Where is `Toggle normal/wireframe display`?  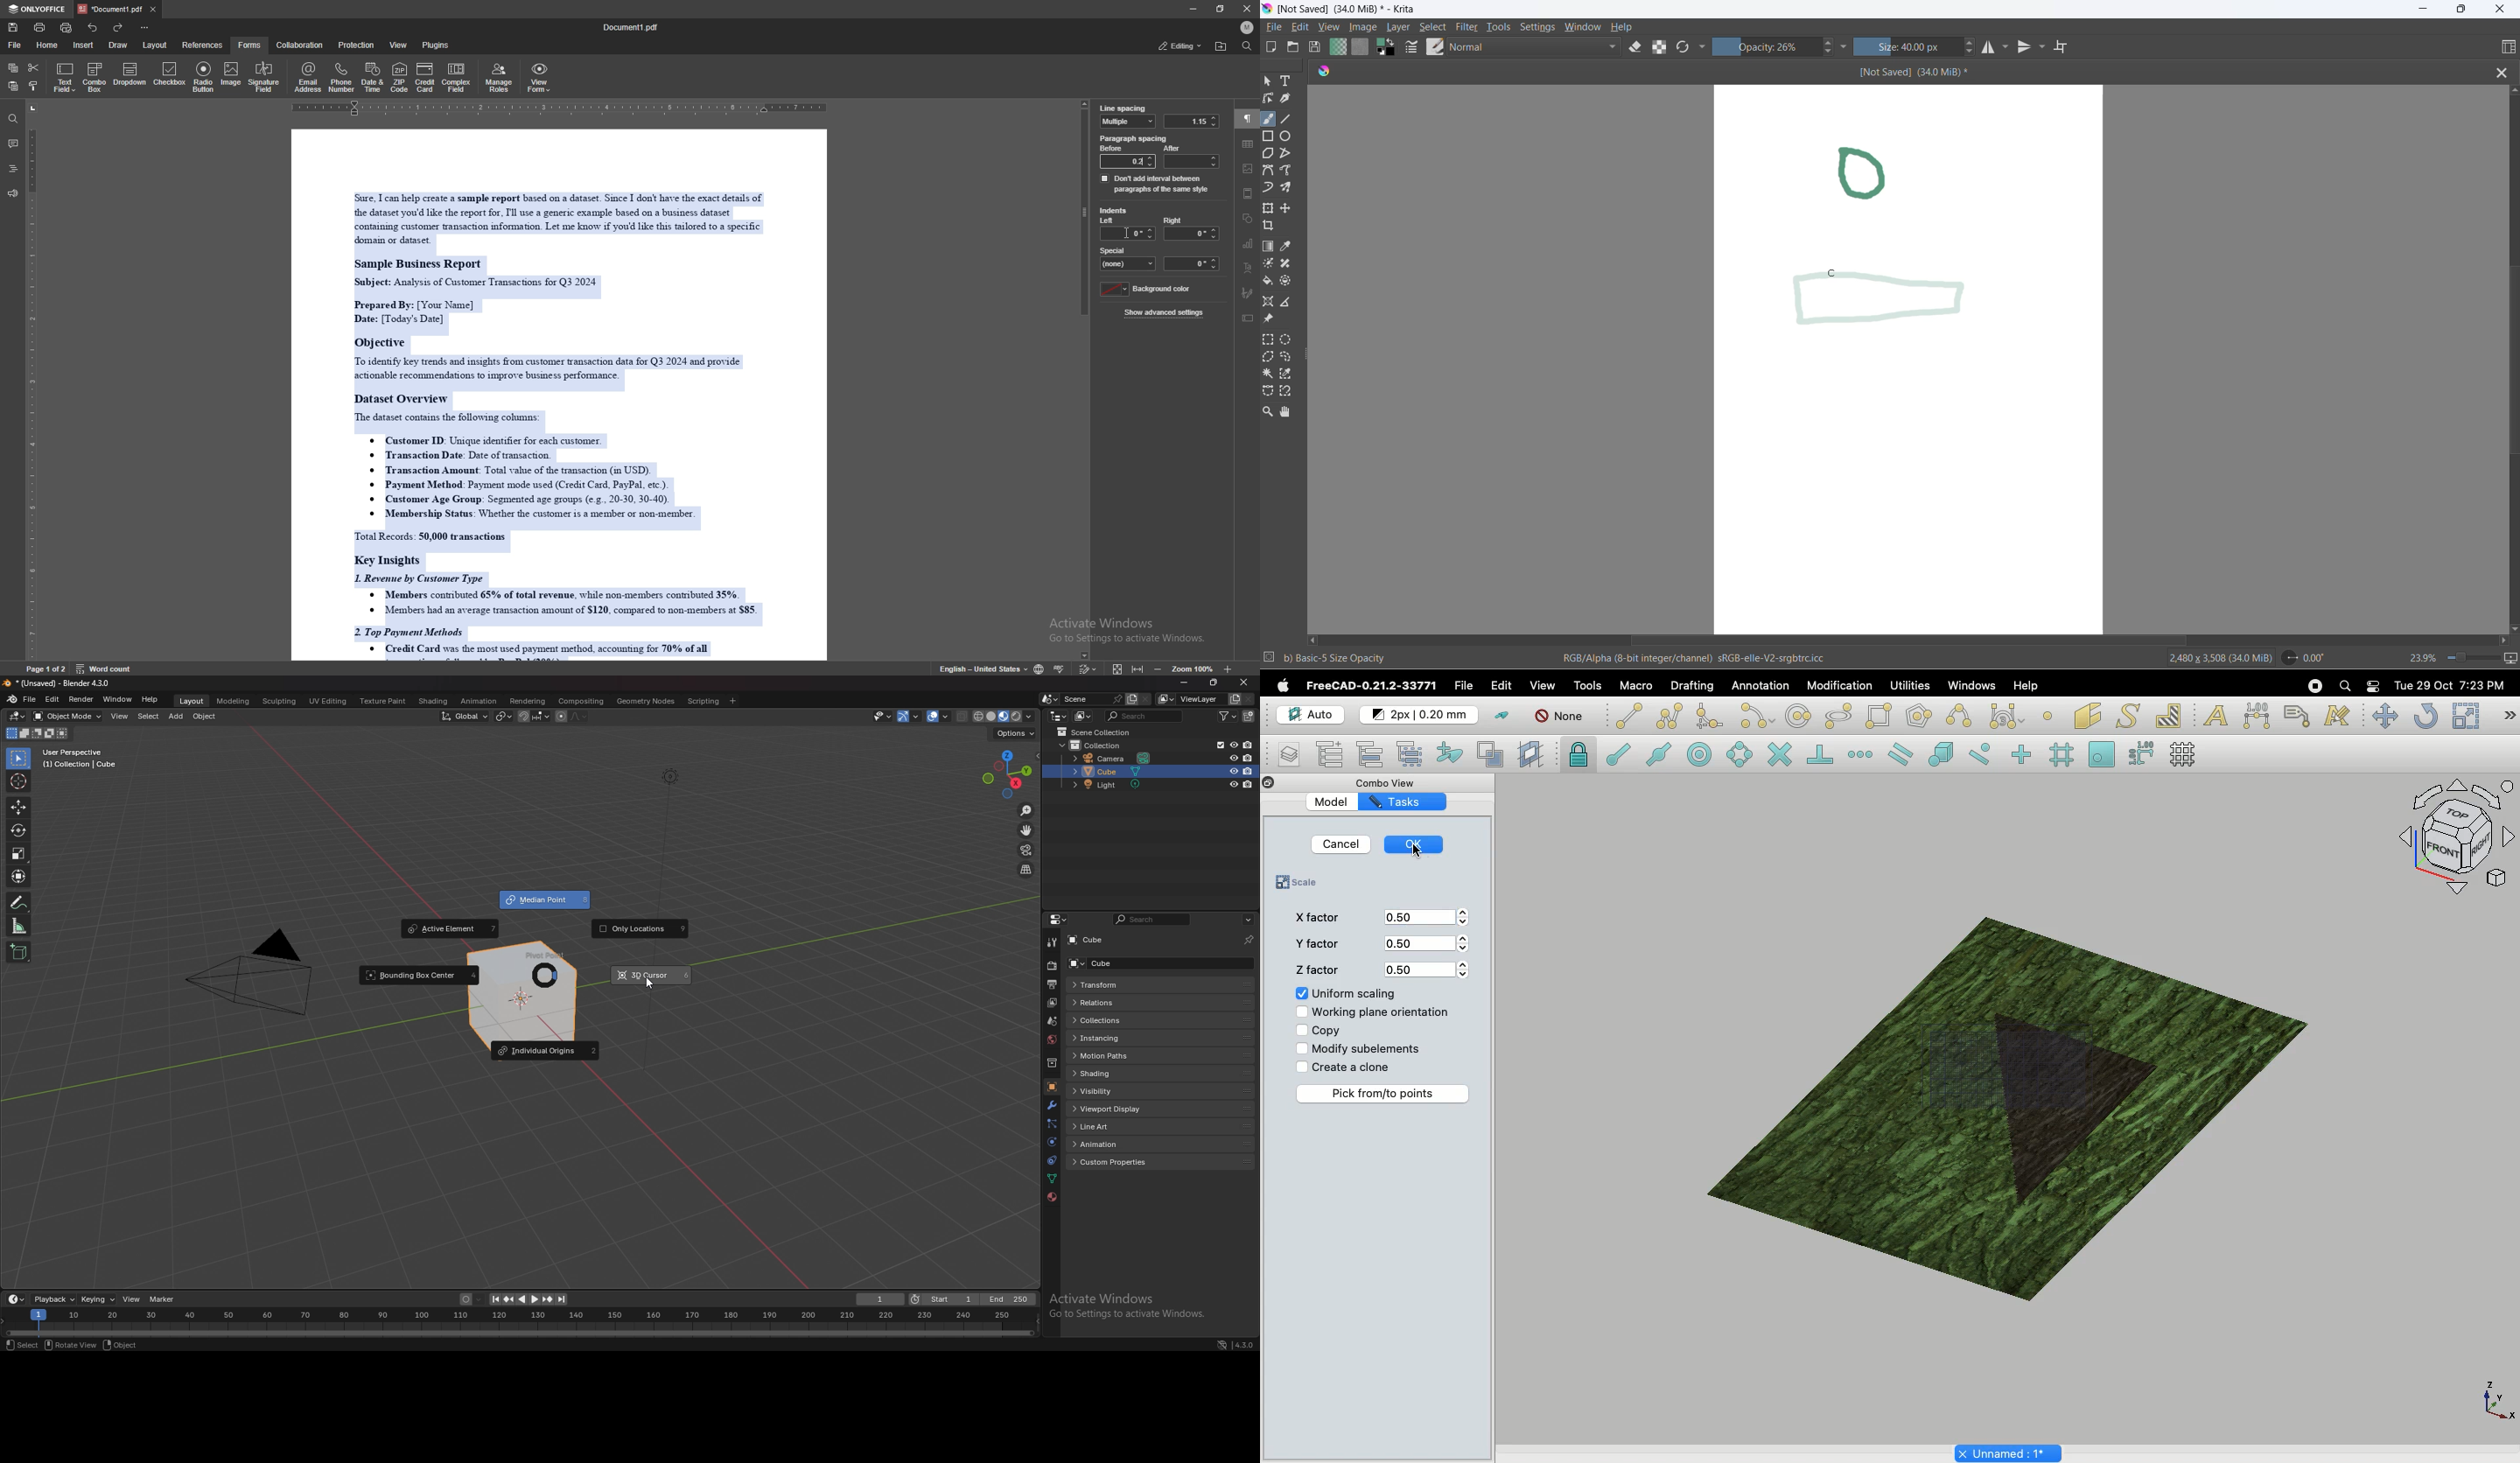
Toggle normal/wireframe display is located at coordinates (1491, 754).